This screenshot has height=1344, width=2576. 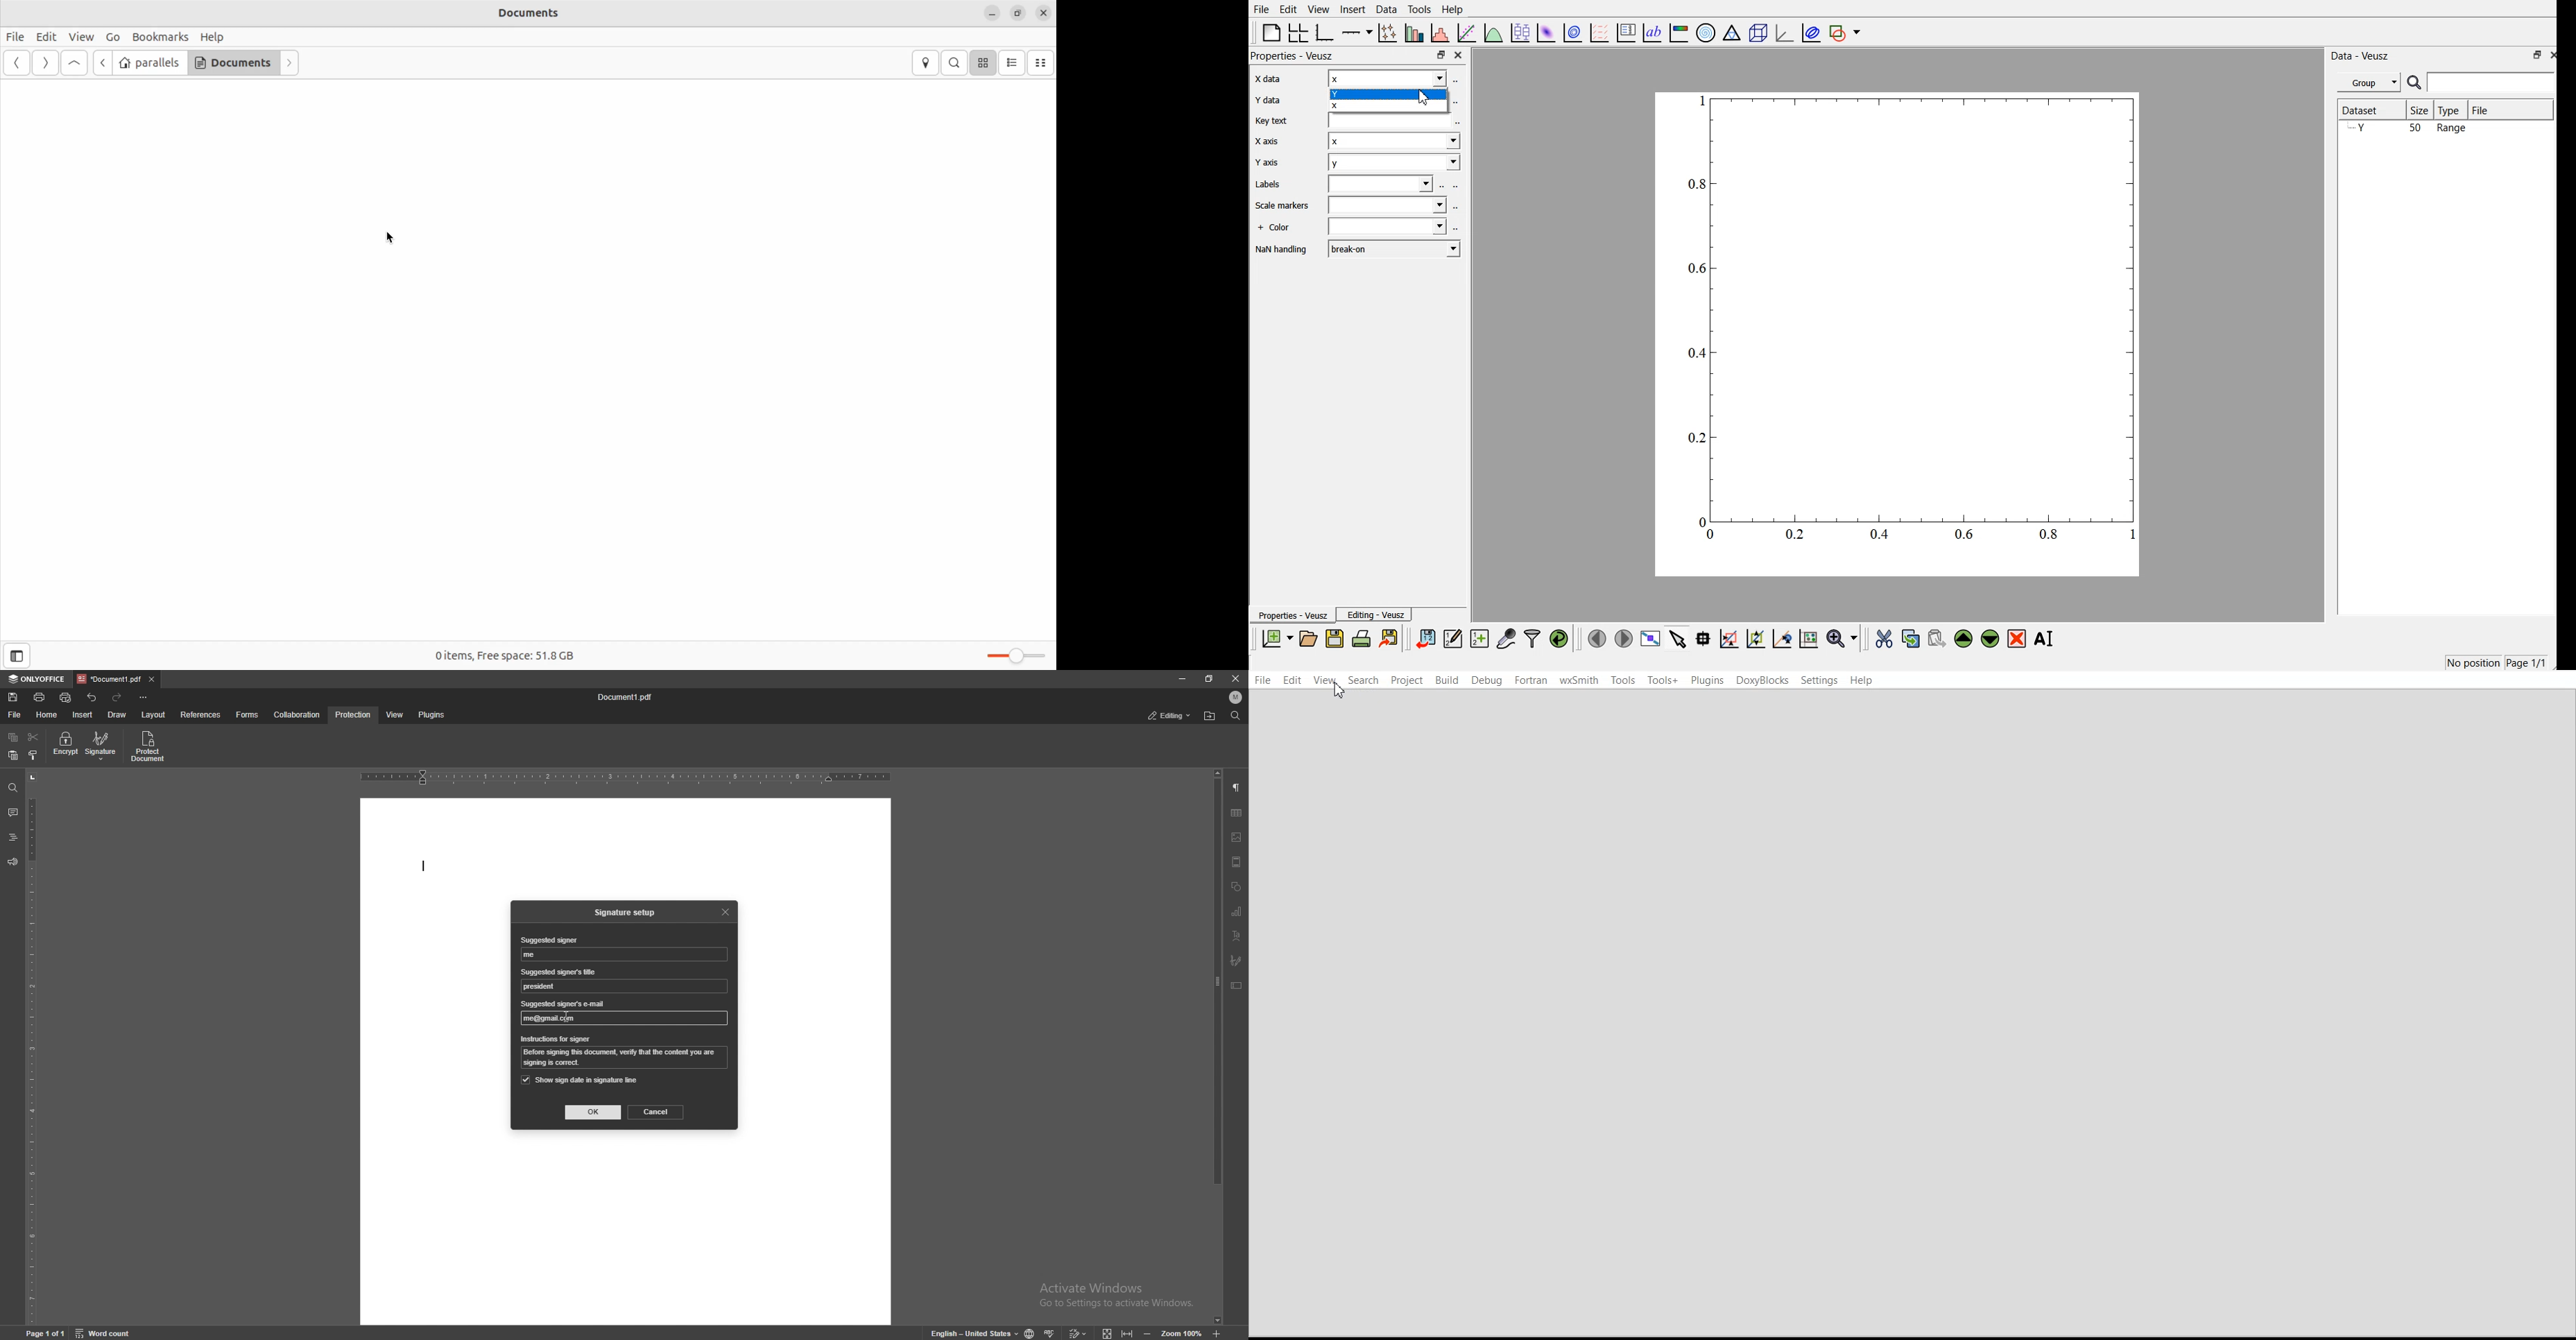 What do you see at coordinates (1272, 163) in the screenshot?
I see `Y axis` at bounding box center [1272, 163].